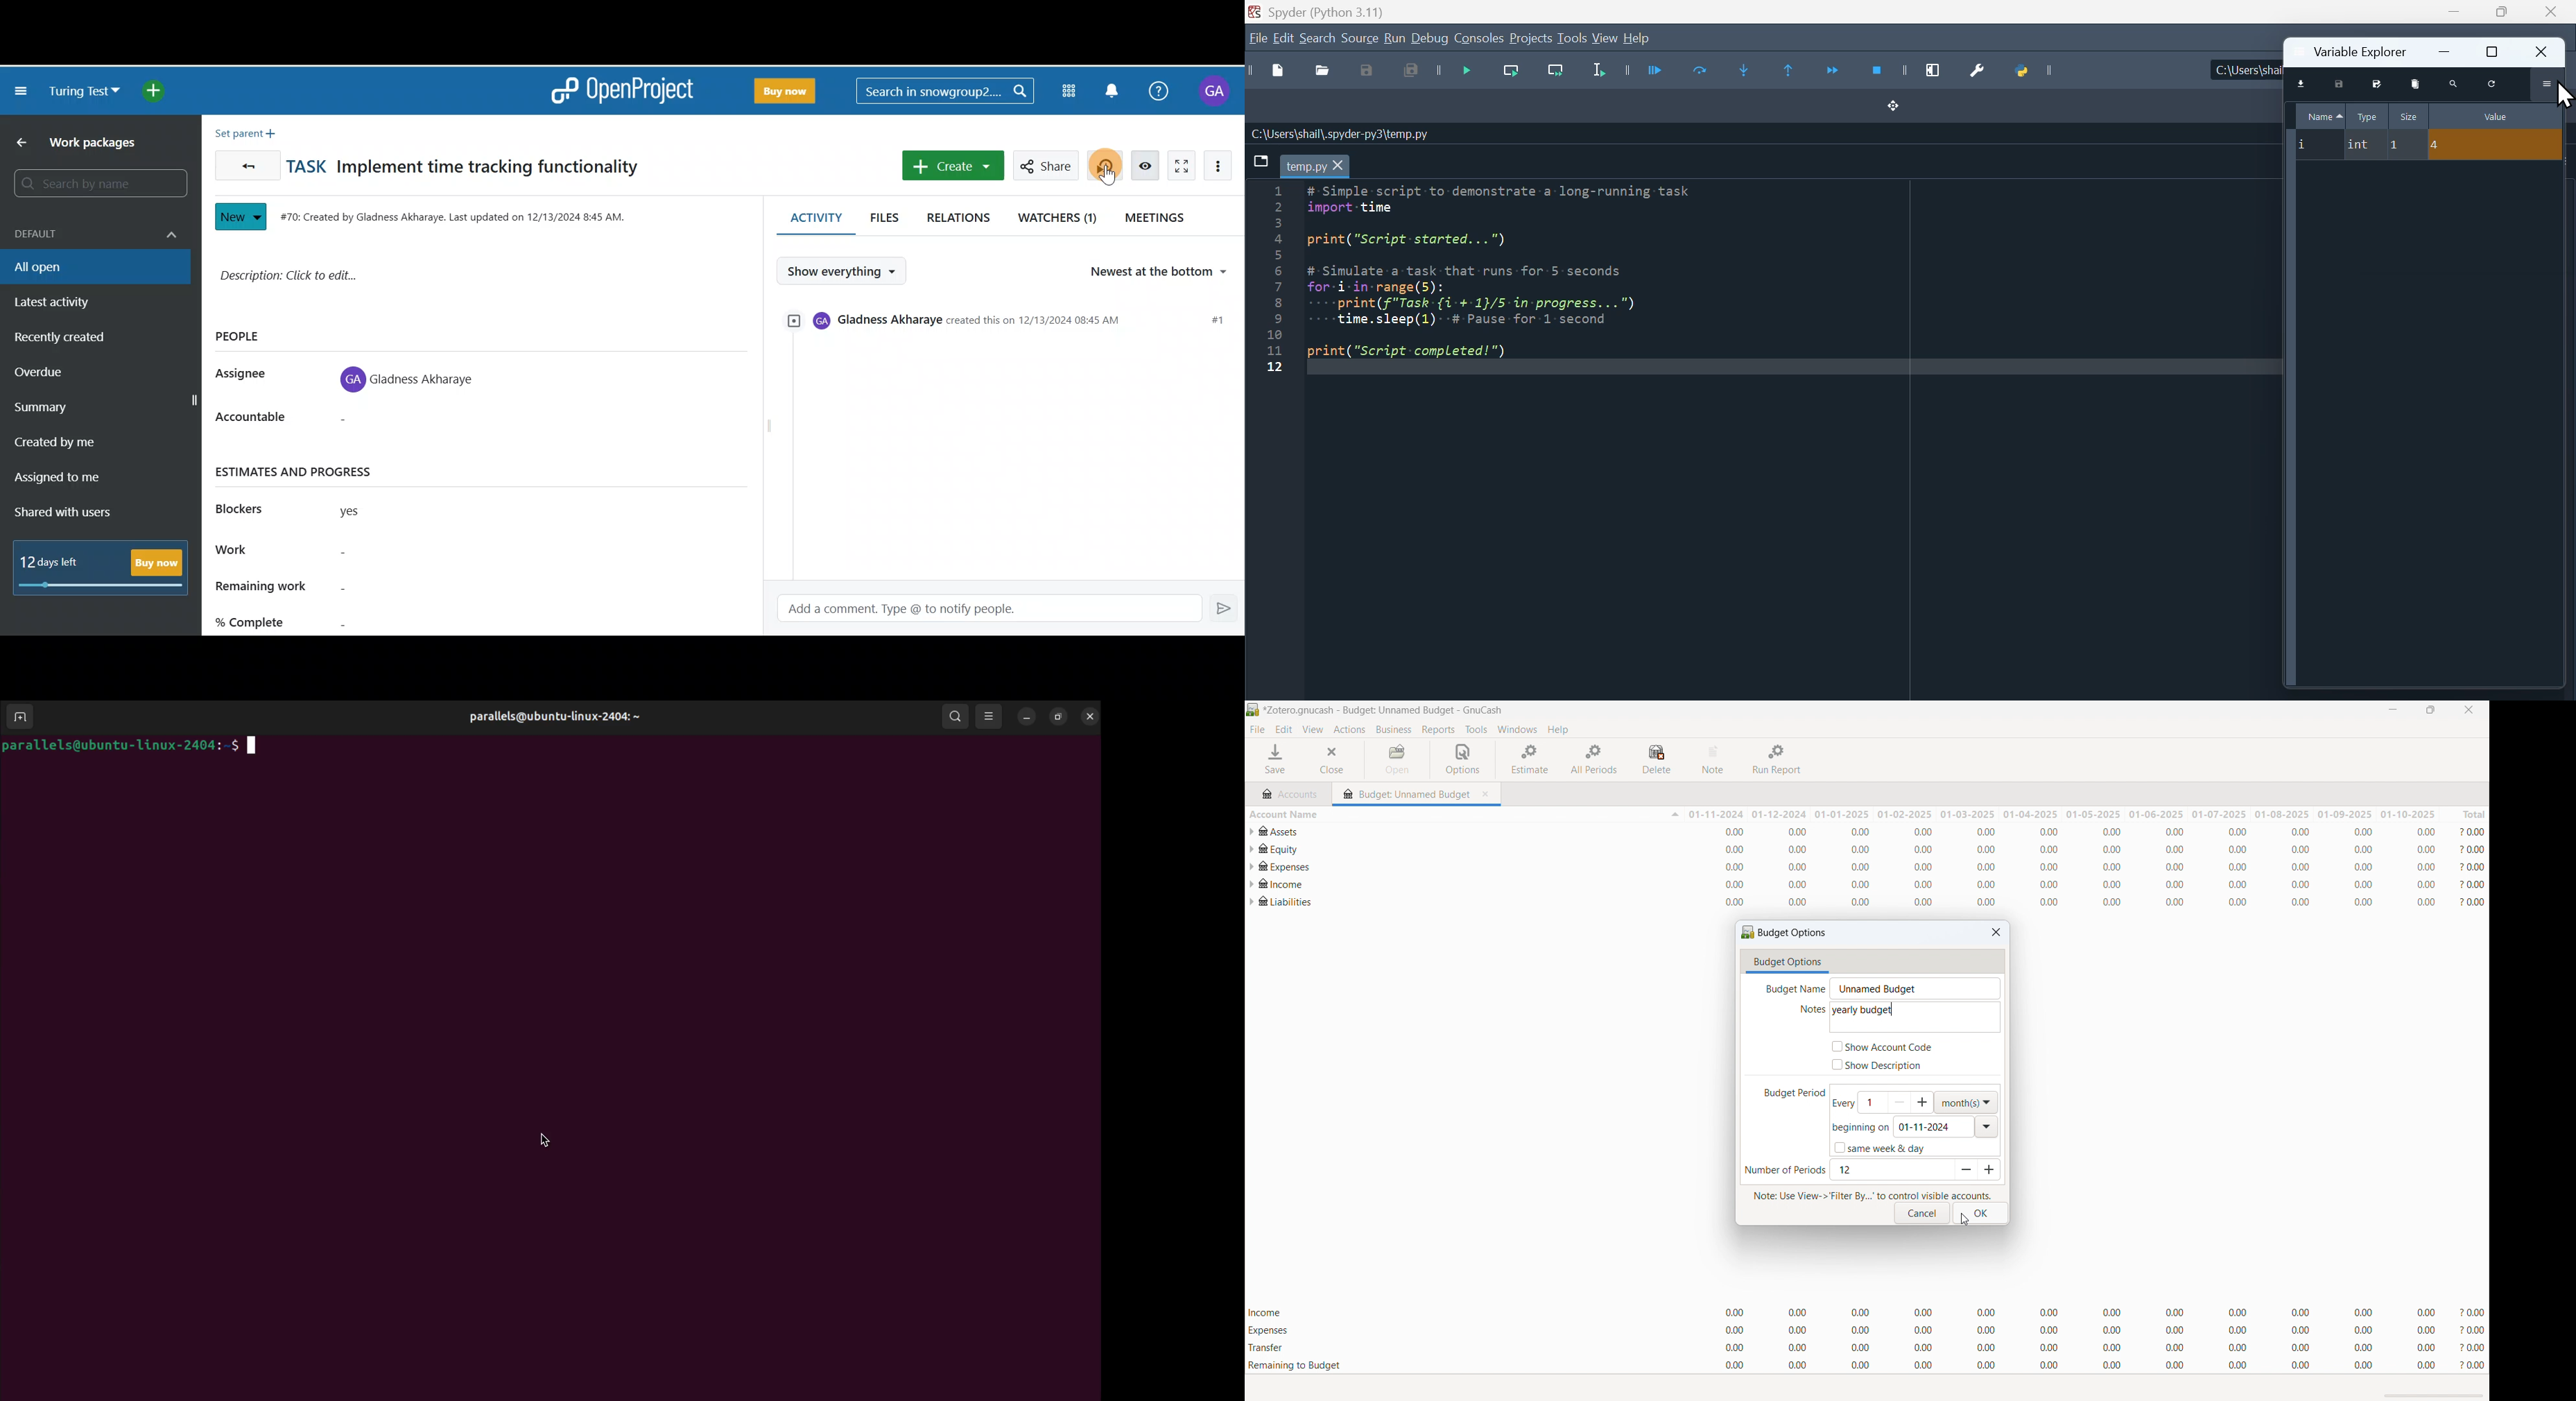  What do you see at coordinates (1531, 758) in the screenshot?
I see `estimate` at bounding box center [1531, 758].